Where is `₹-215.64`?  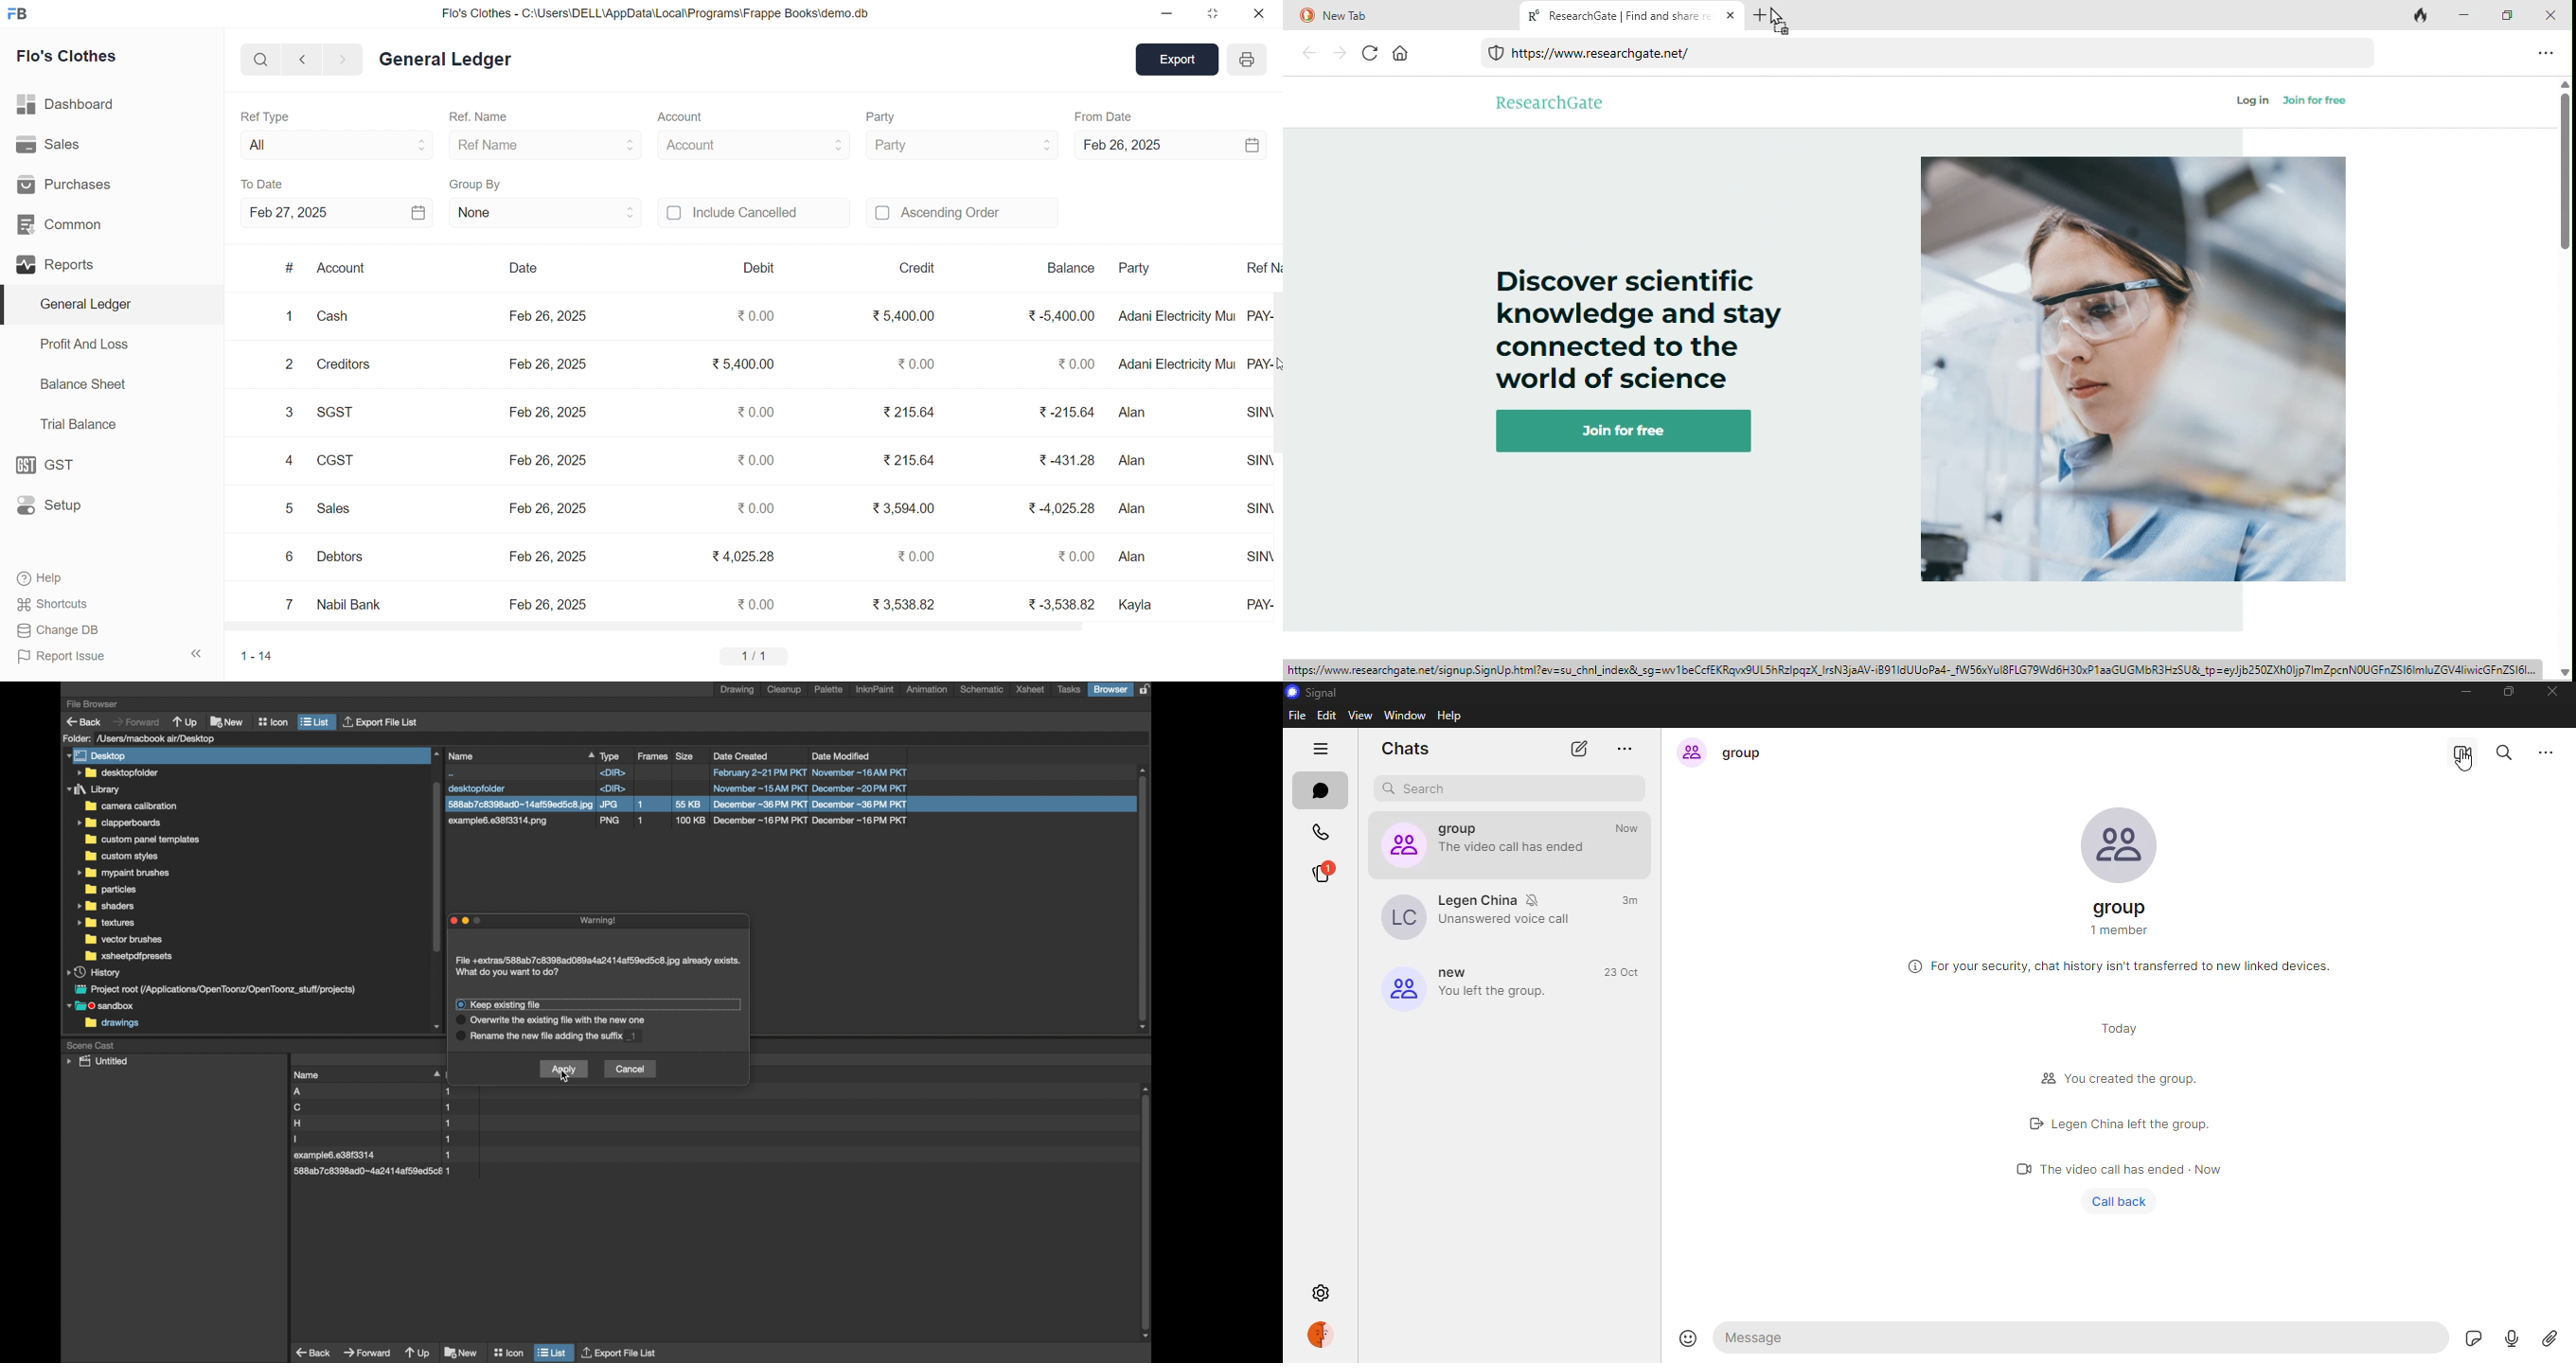 ₹-215.64 is located at coordinates (1061, 410).